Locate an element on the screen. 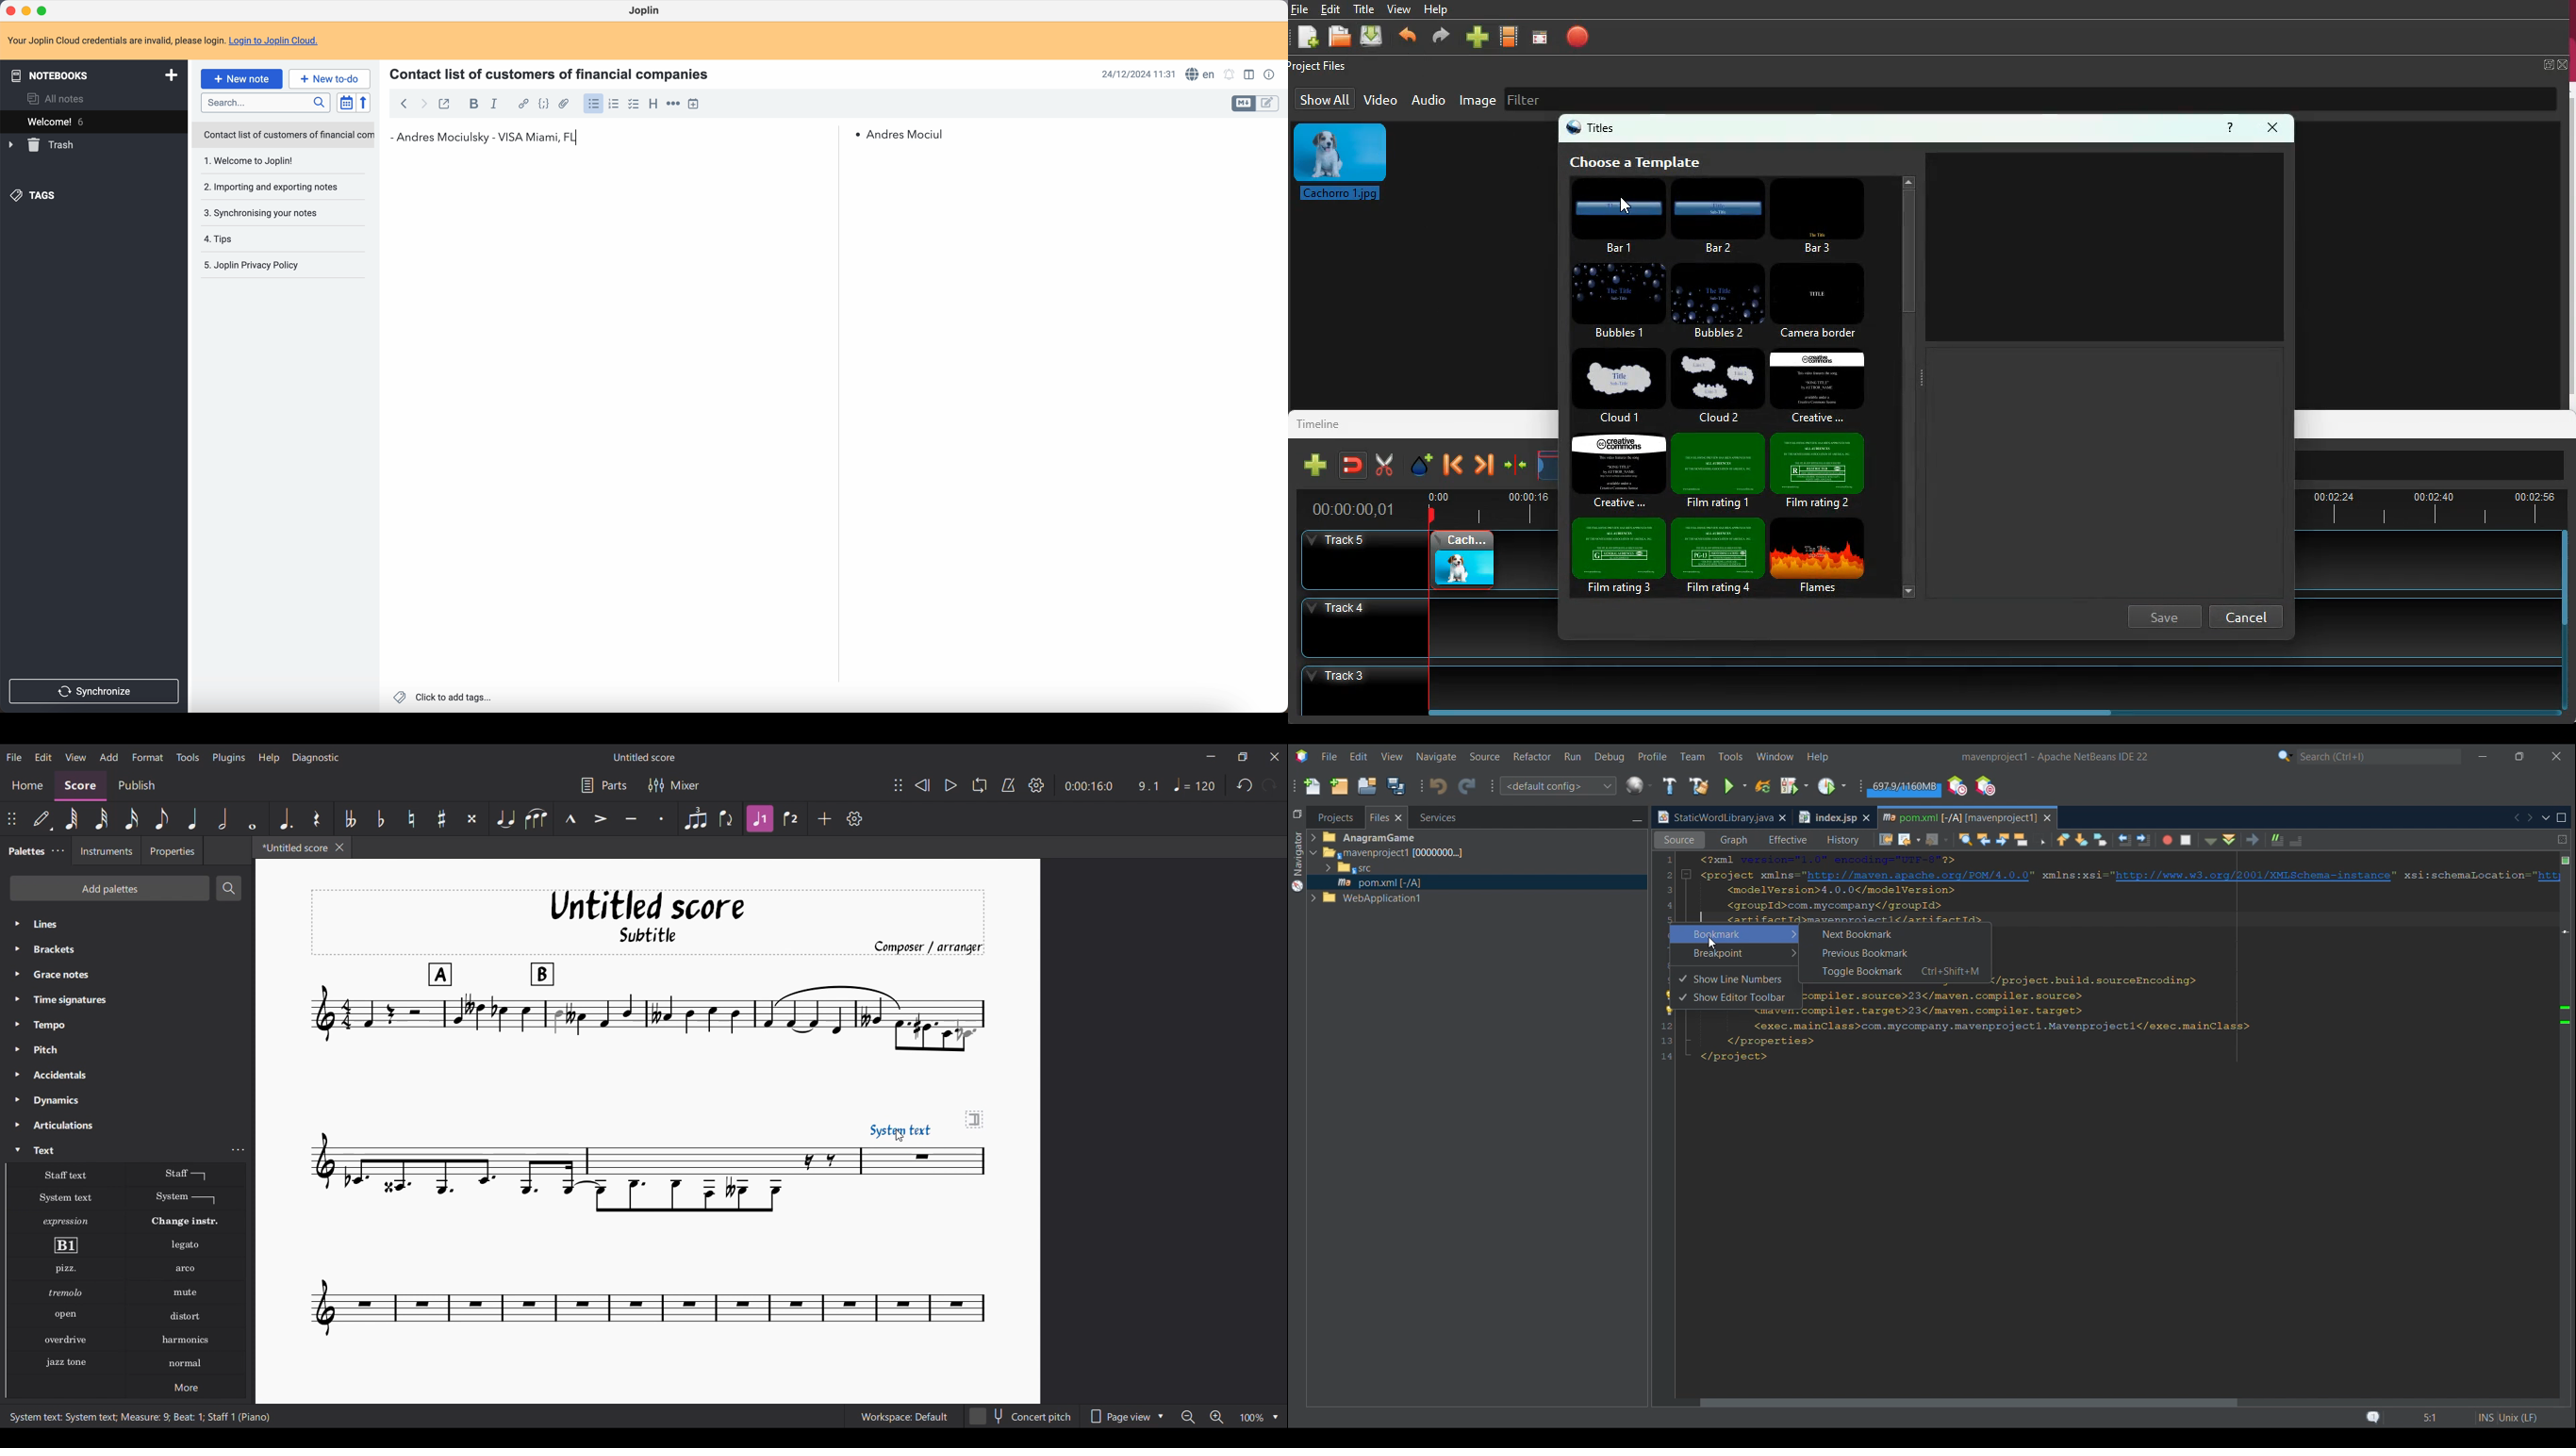  Breakpoint options is located at coordinates (1735, 953).